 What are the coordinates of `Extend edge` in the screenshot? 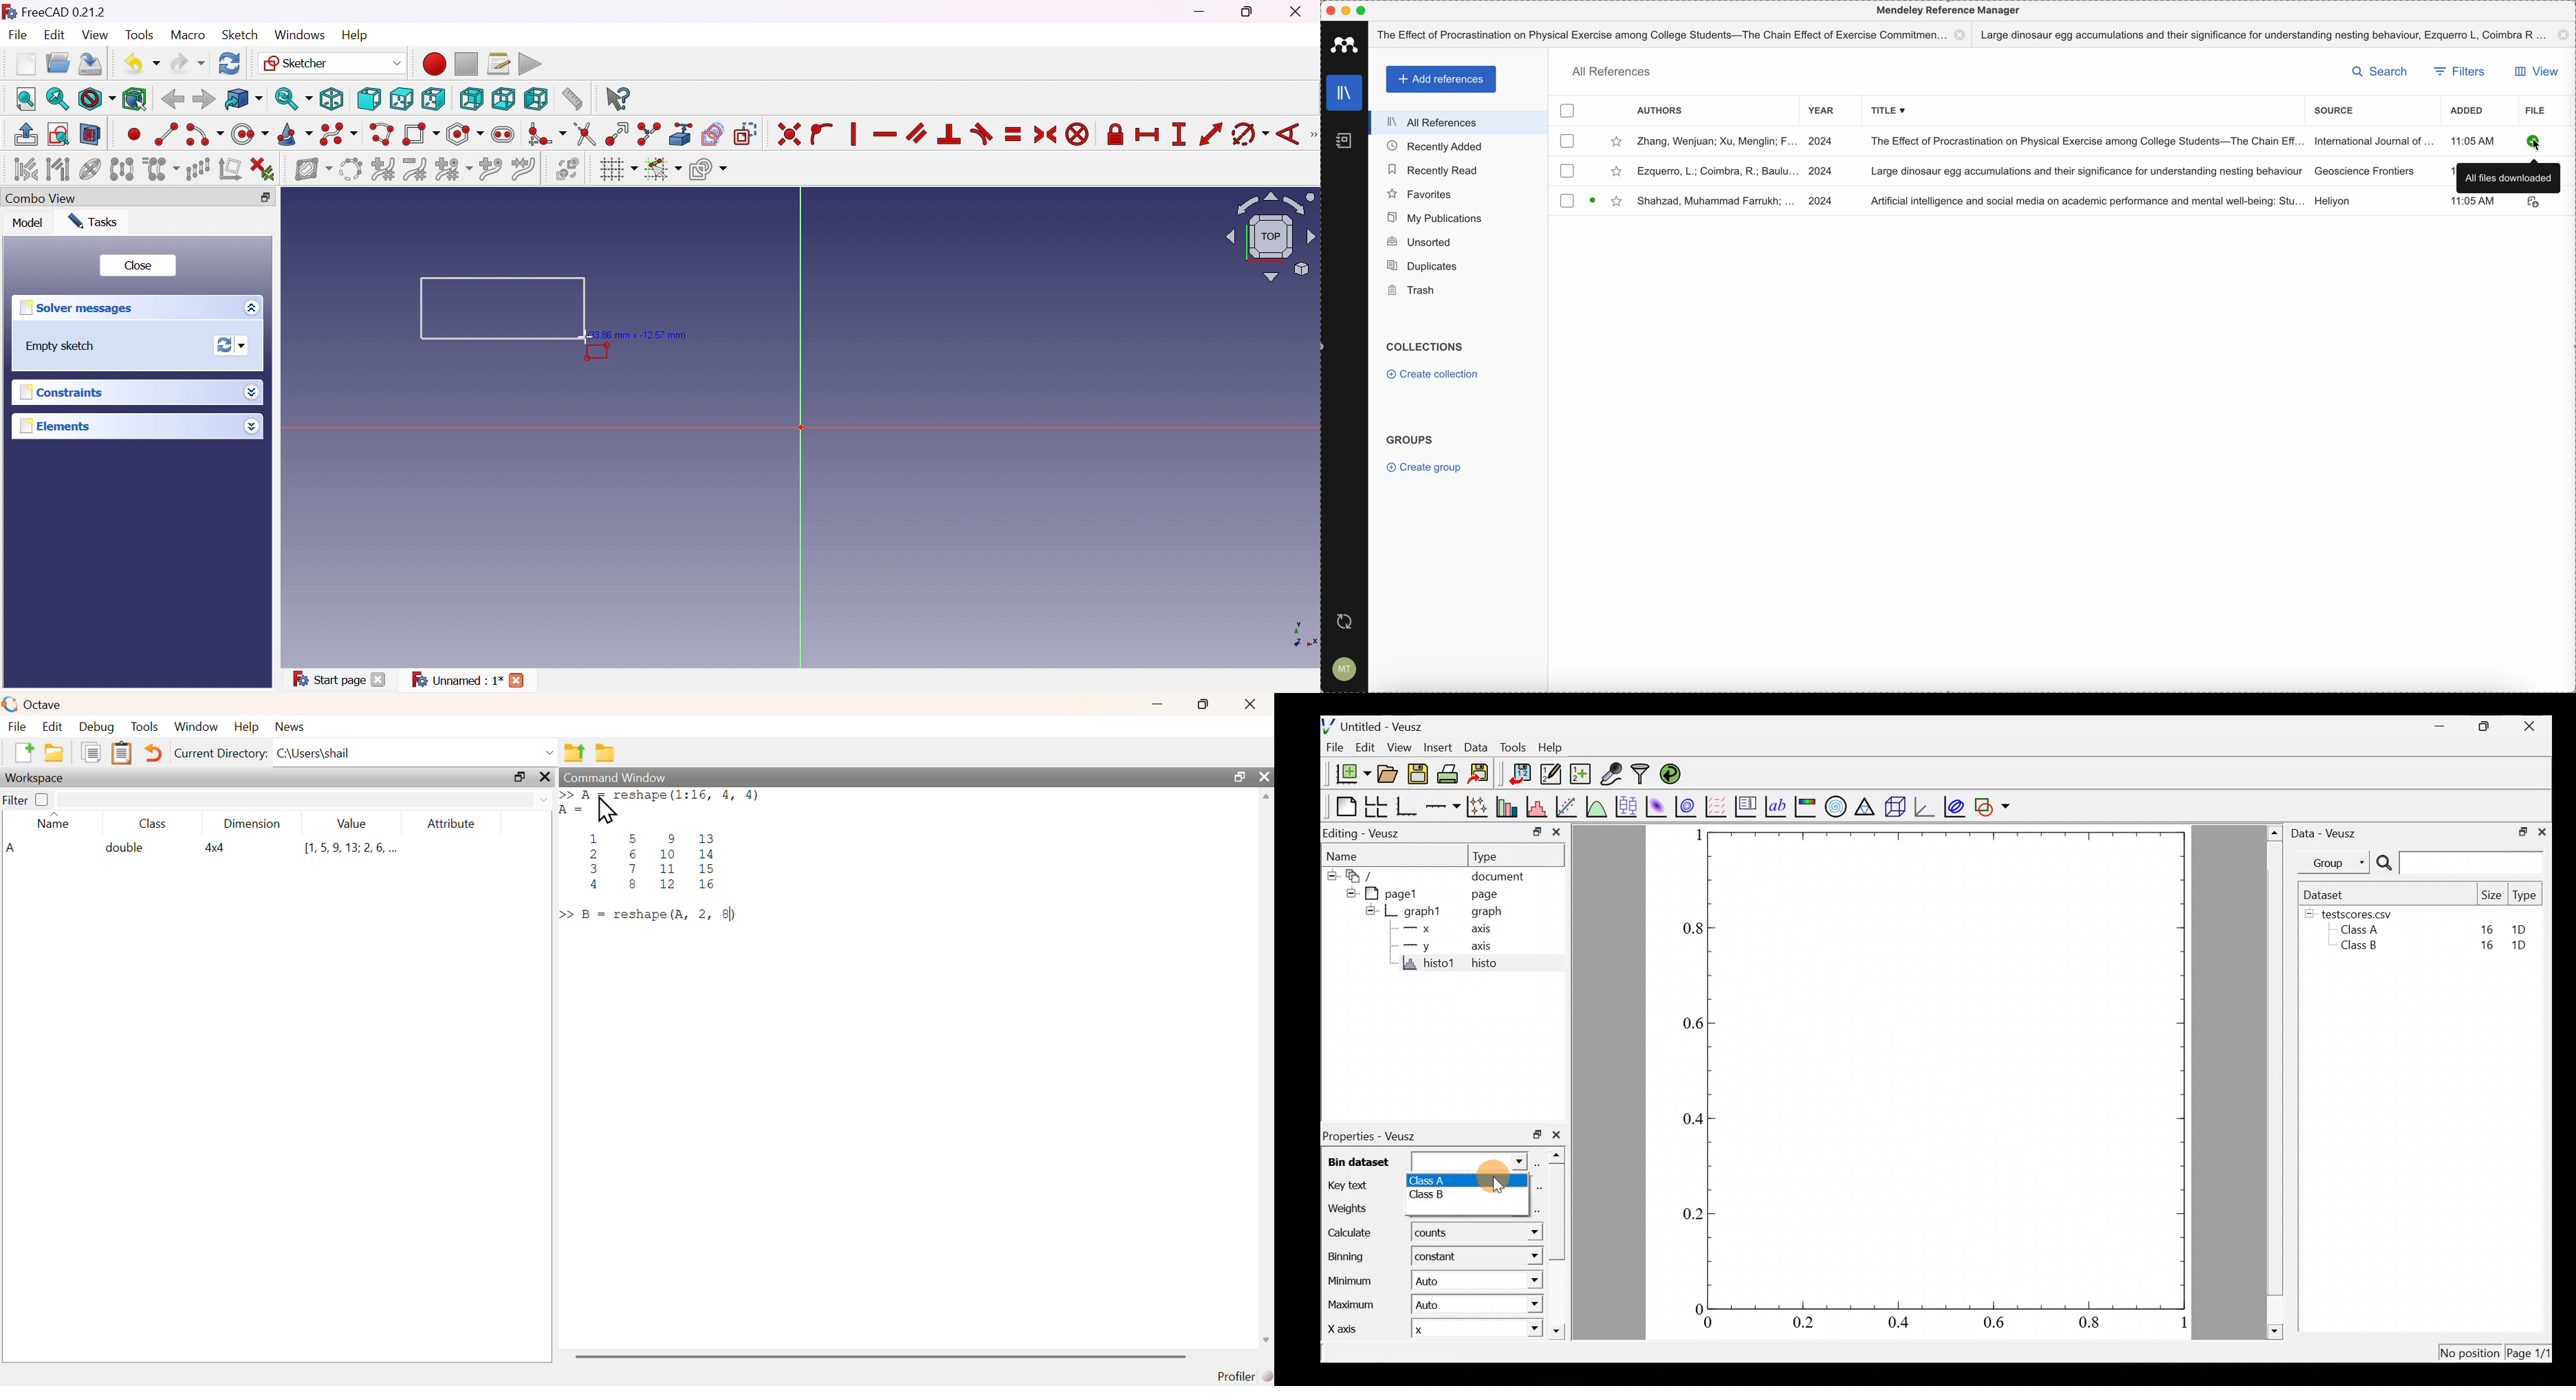 It's located at (618, 135).